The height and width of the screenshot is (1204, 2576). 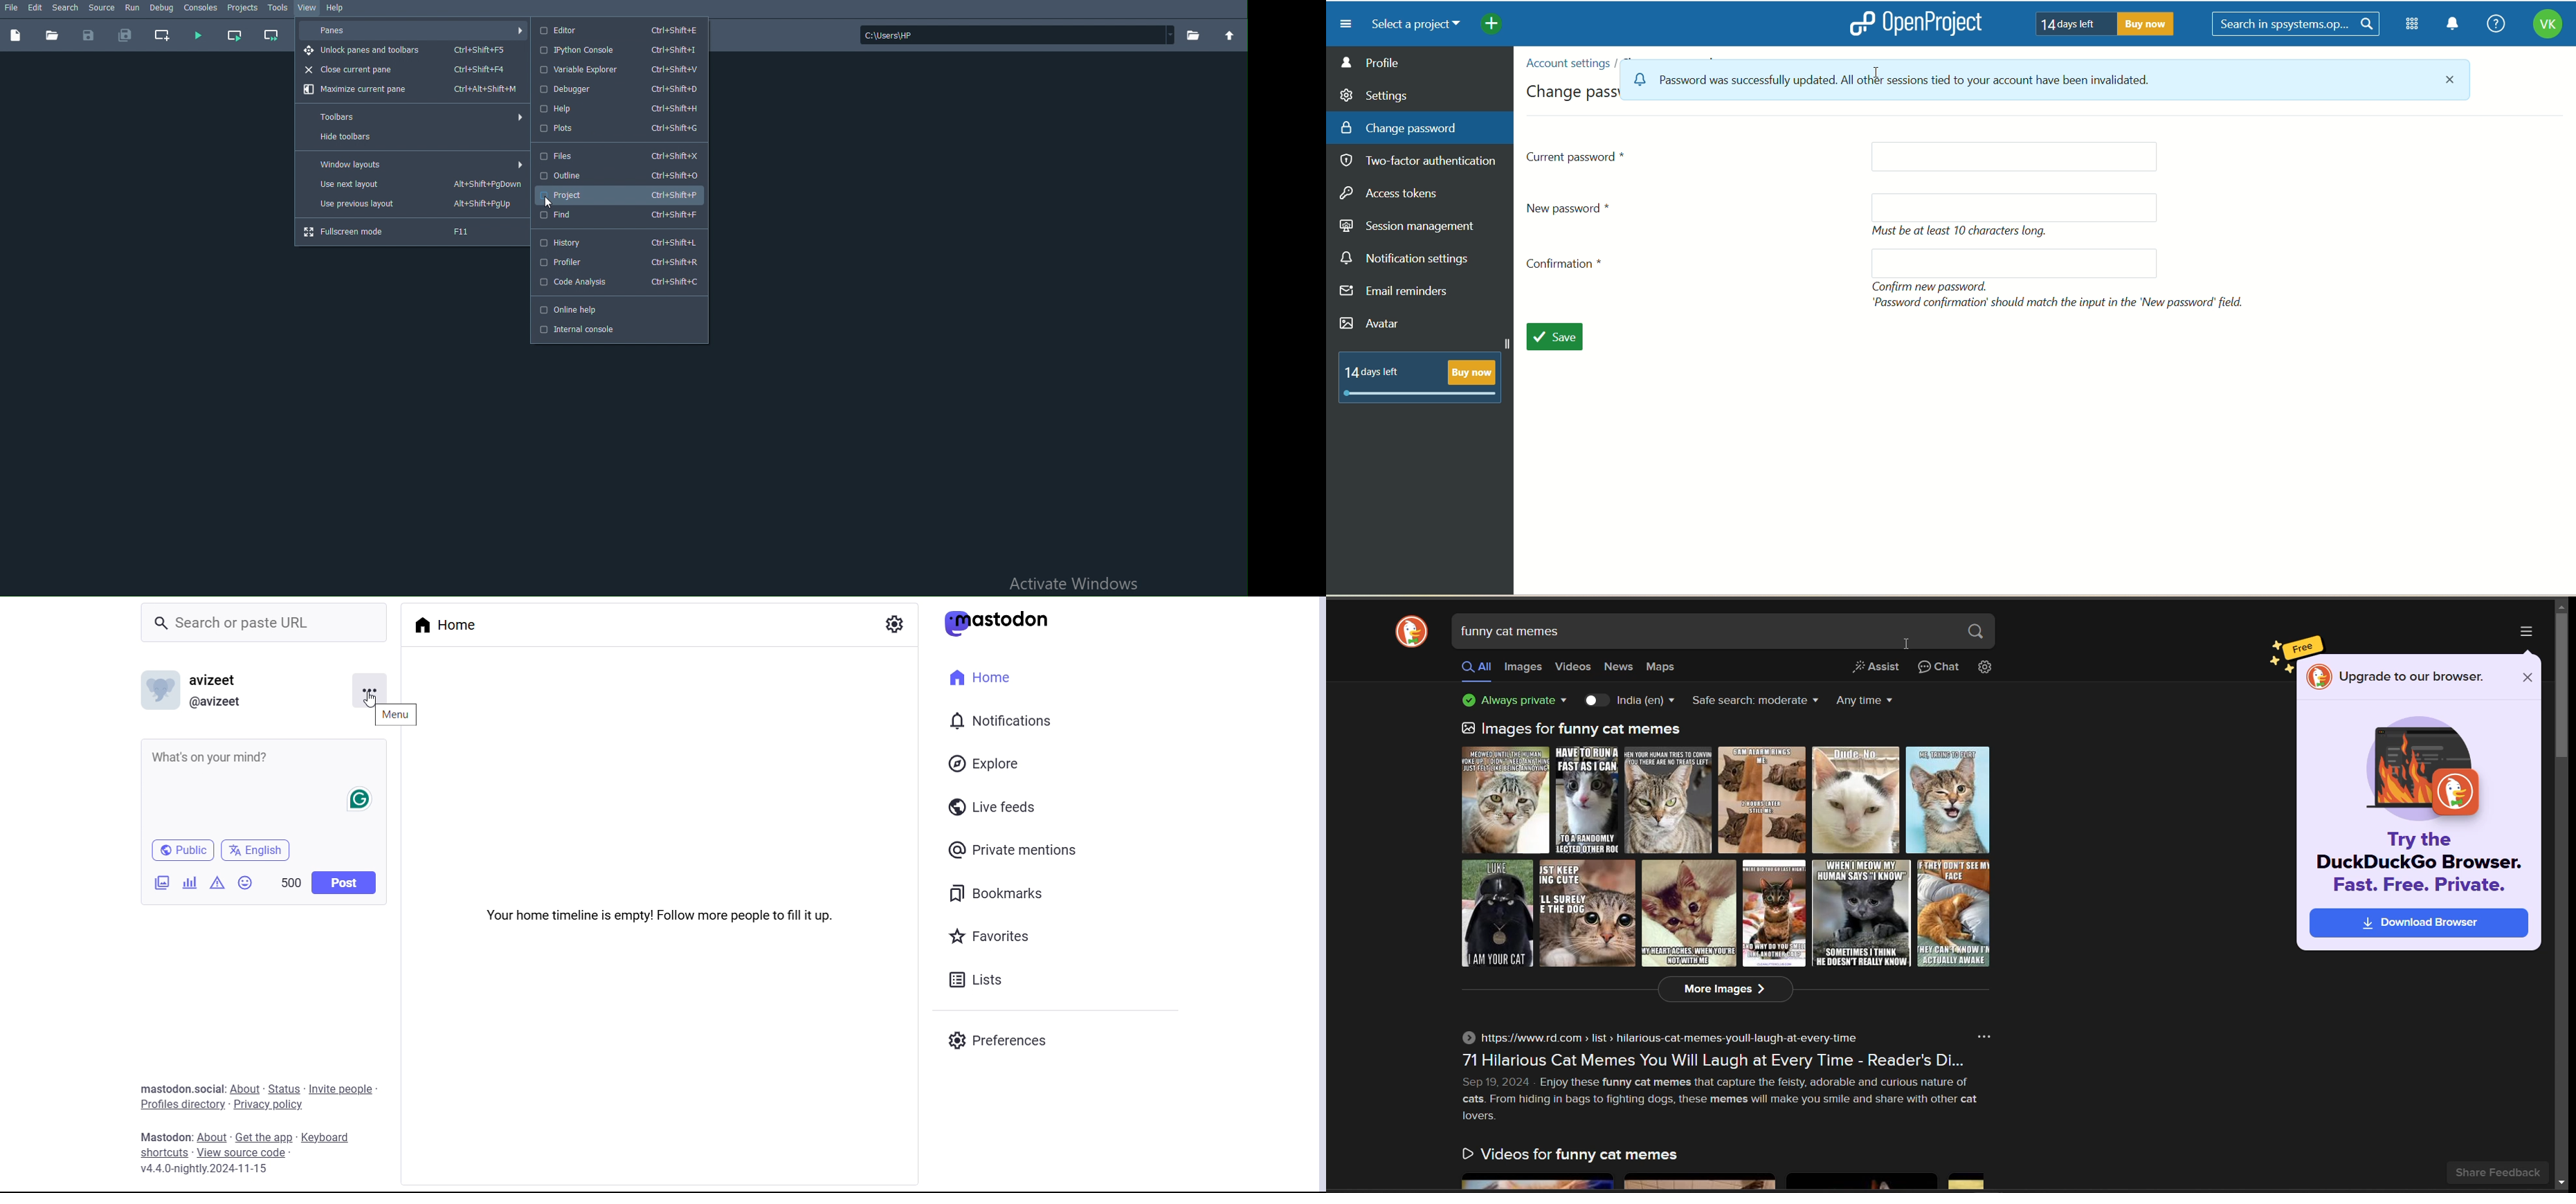 I want to click on notification settings, so click(x=1405, y=259).